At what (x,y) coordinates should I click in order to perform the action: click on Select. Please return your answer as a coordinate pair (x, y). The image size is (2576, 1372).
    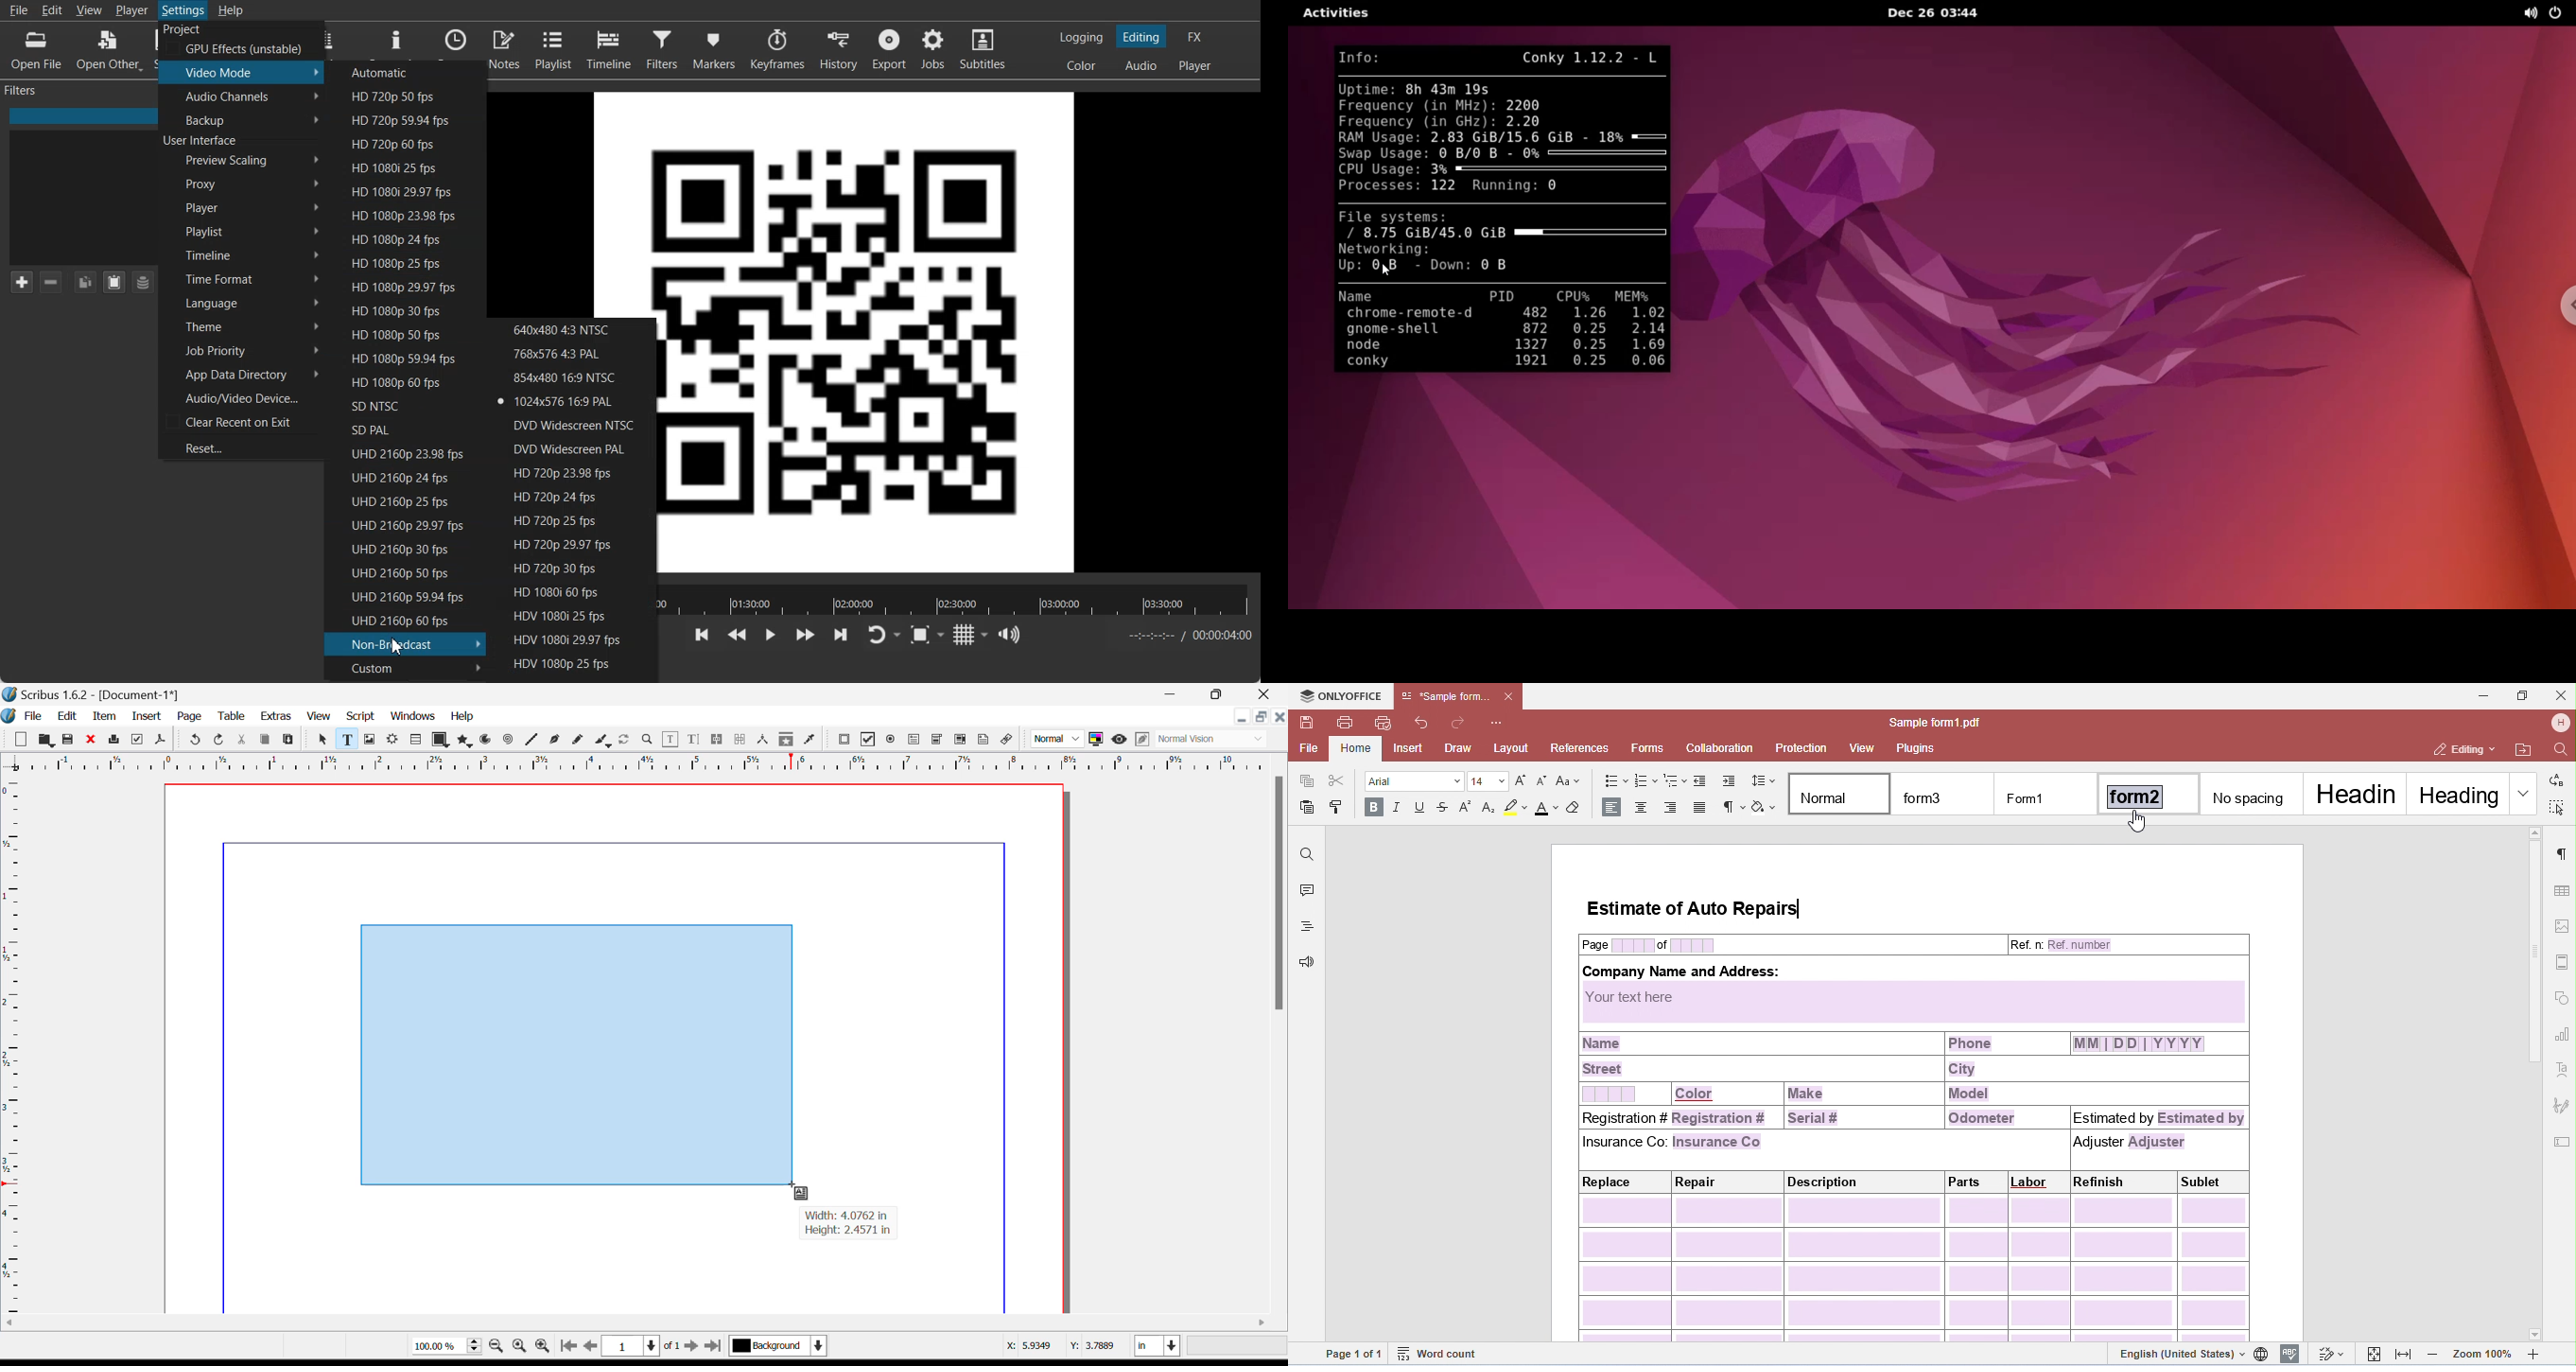
    Looking at the image, I should click on (321, 739).